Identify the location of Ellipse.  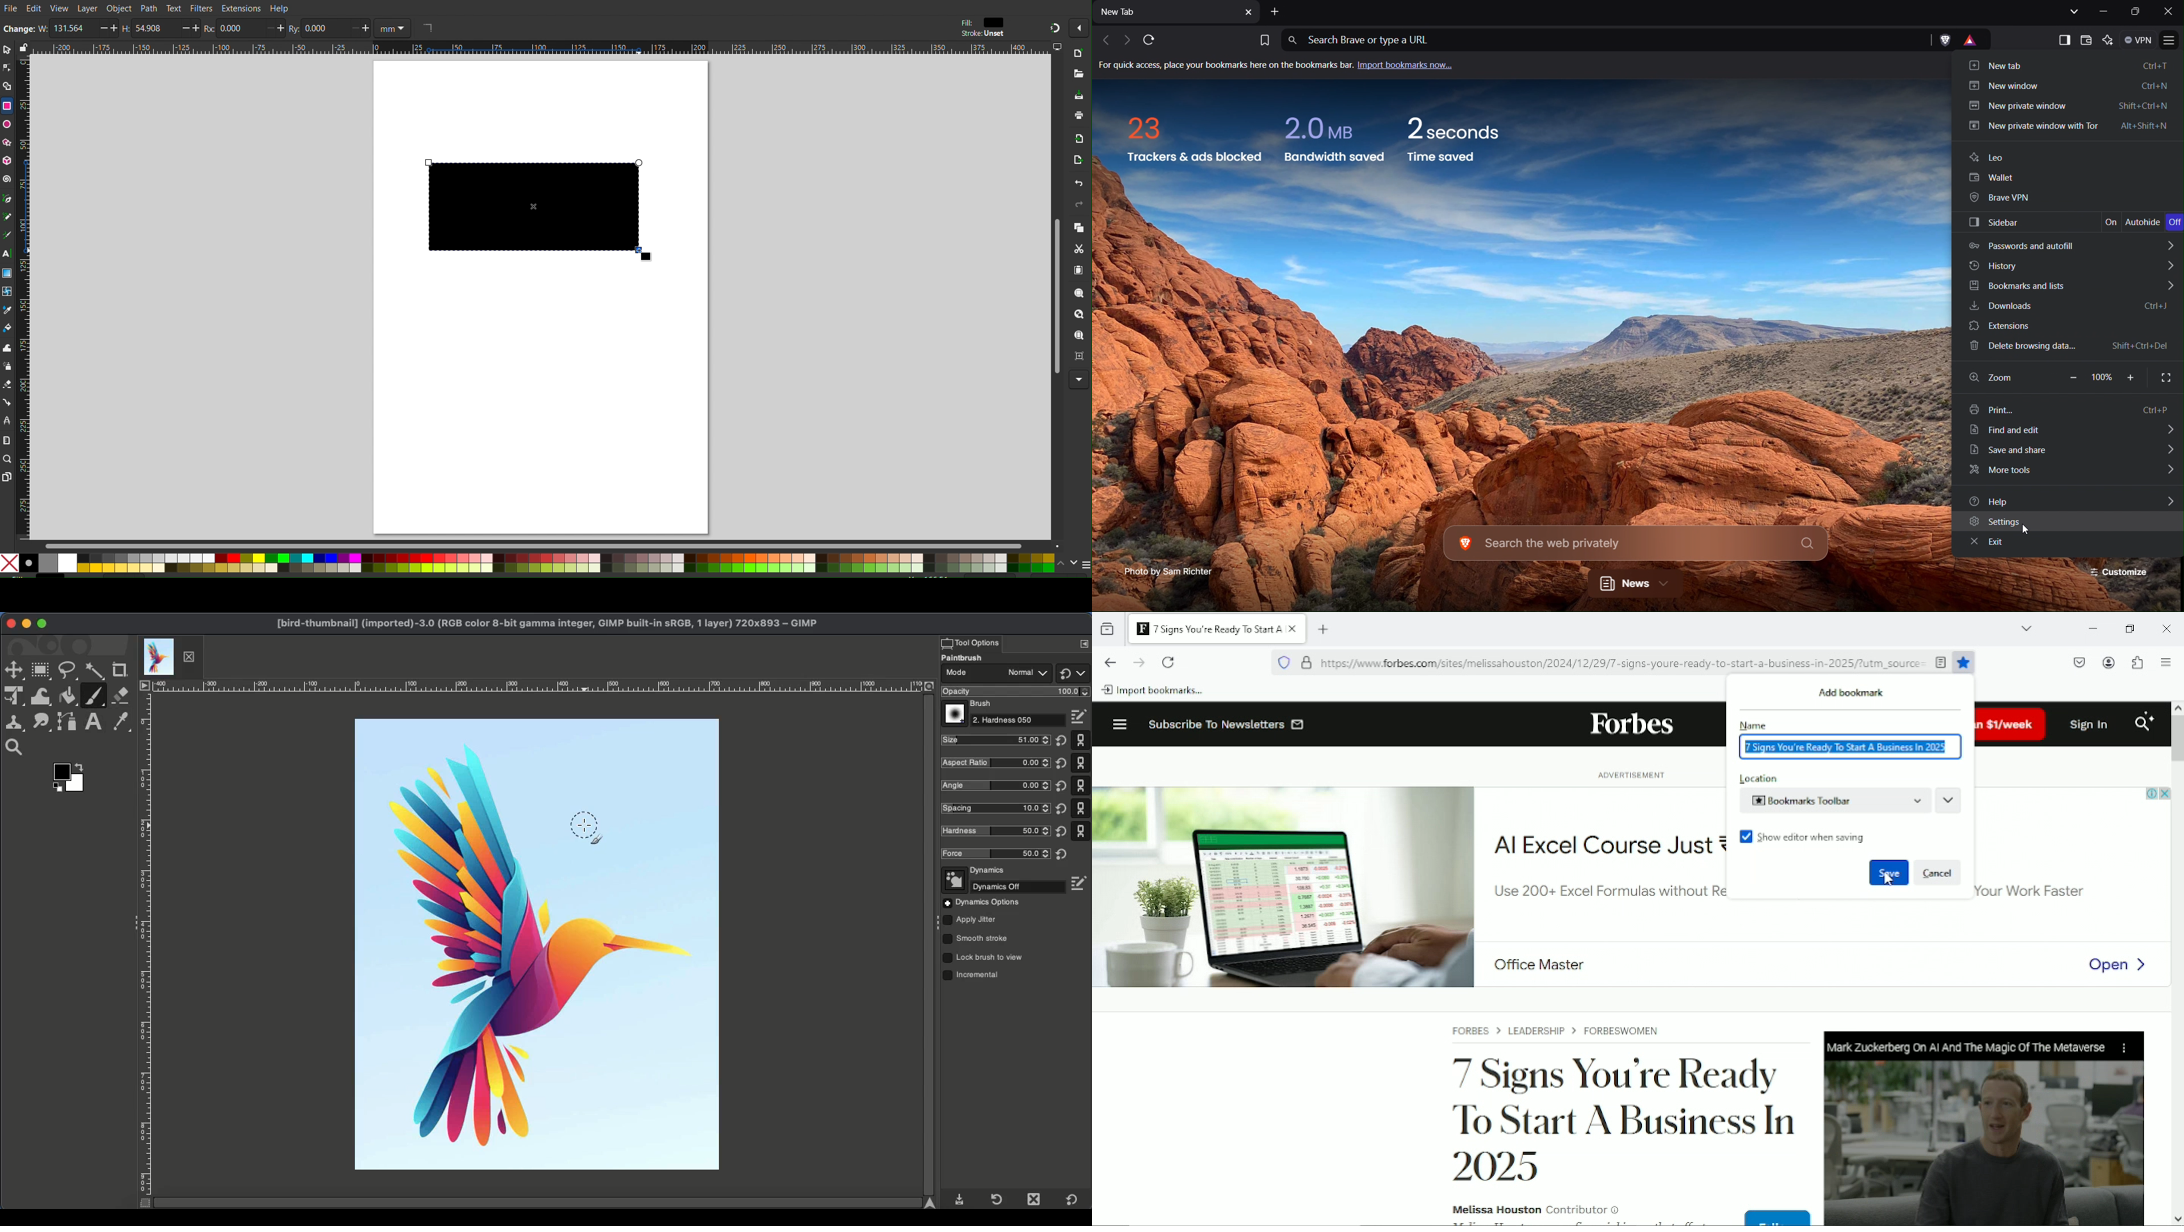
(7, 125).